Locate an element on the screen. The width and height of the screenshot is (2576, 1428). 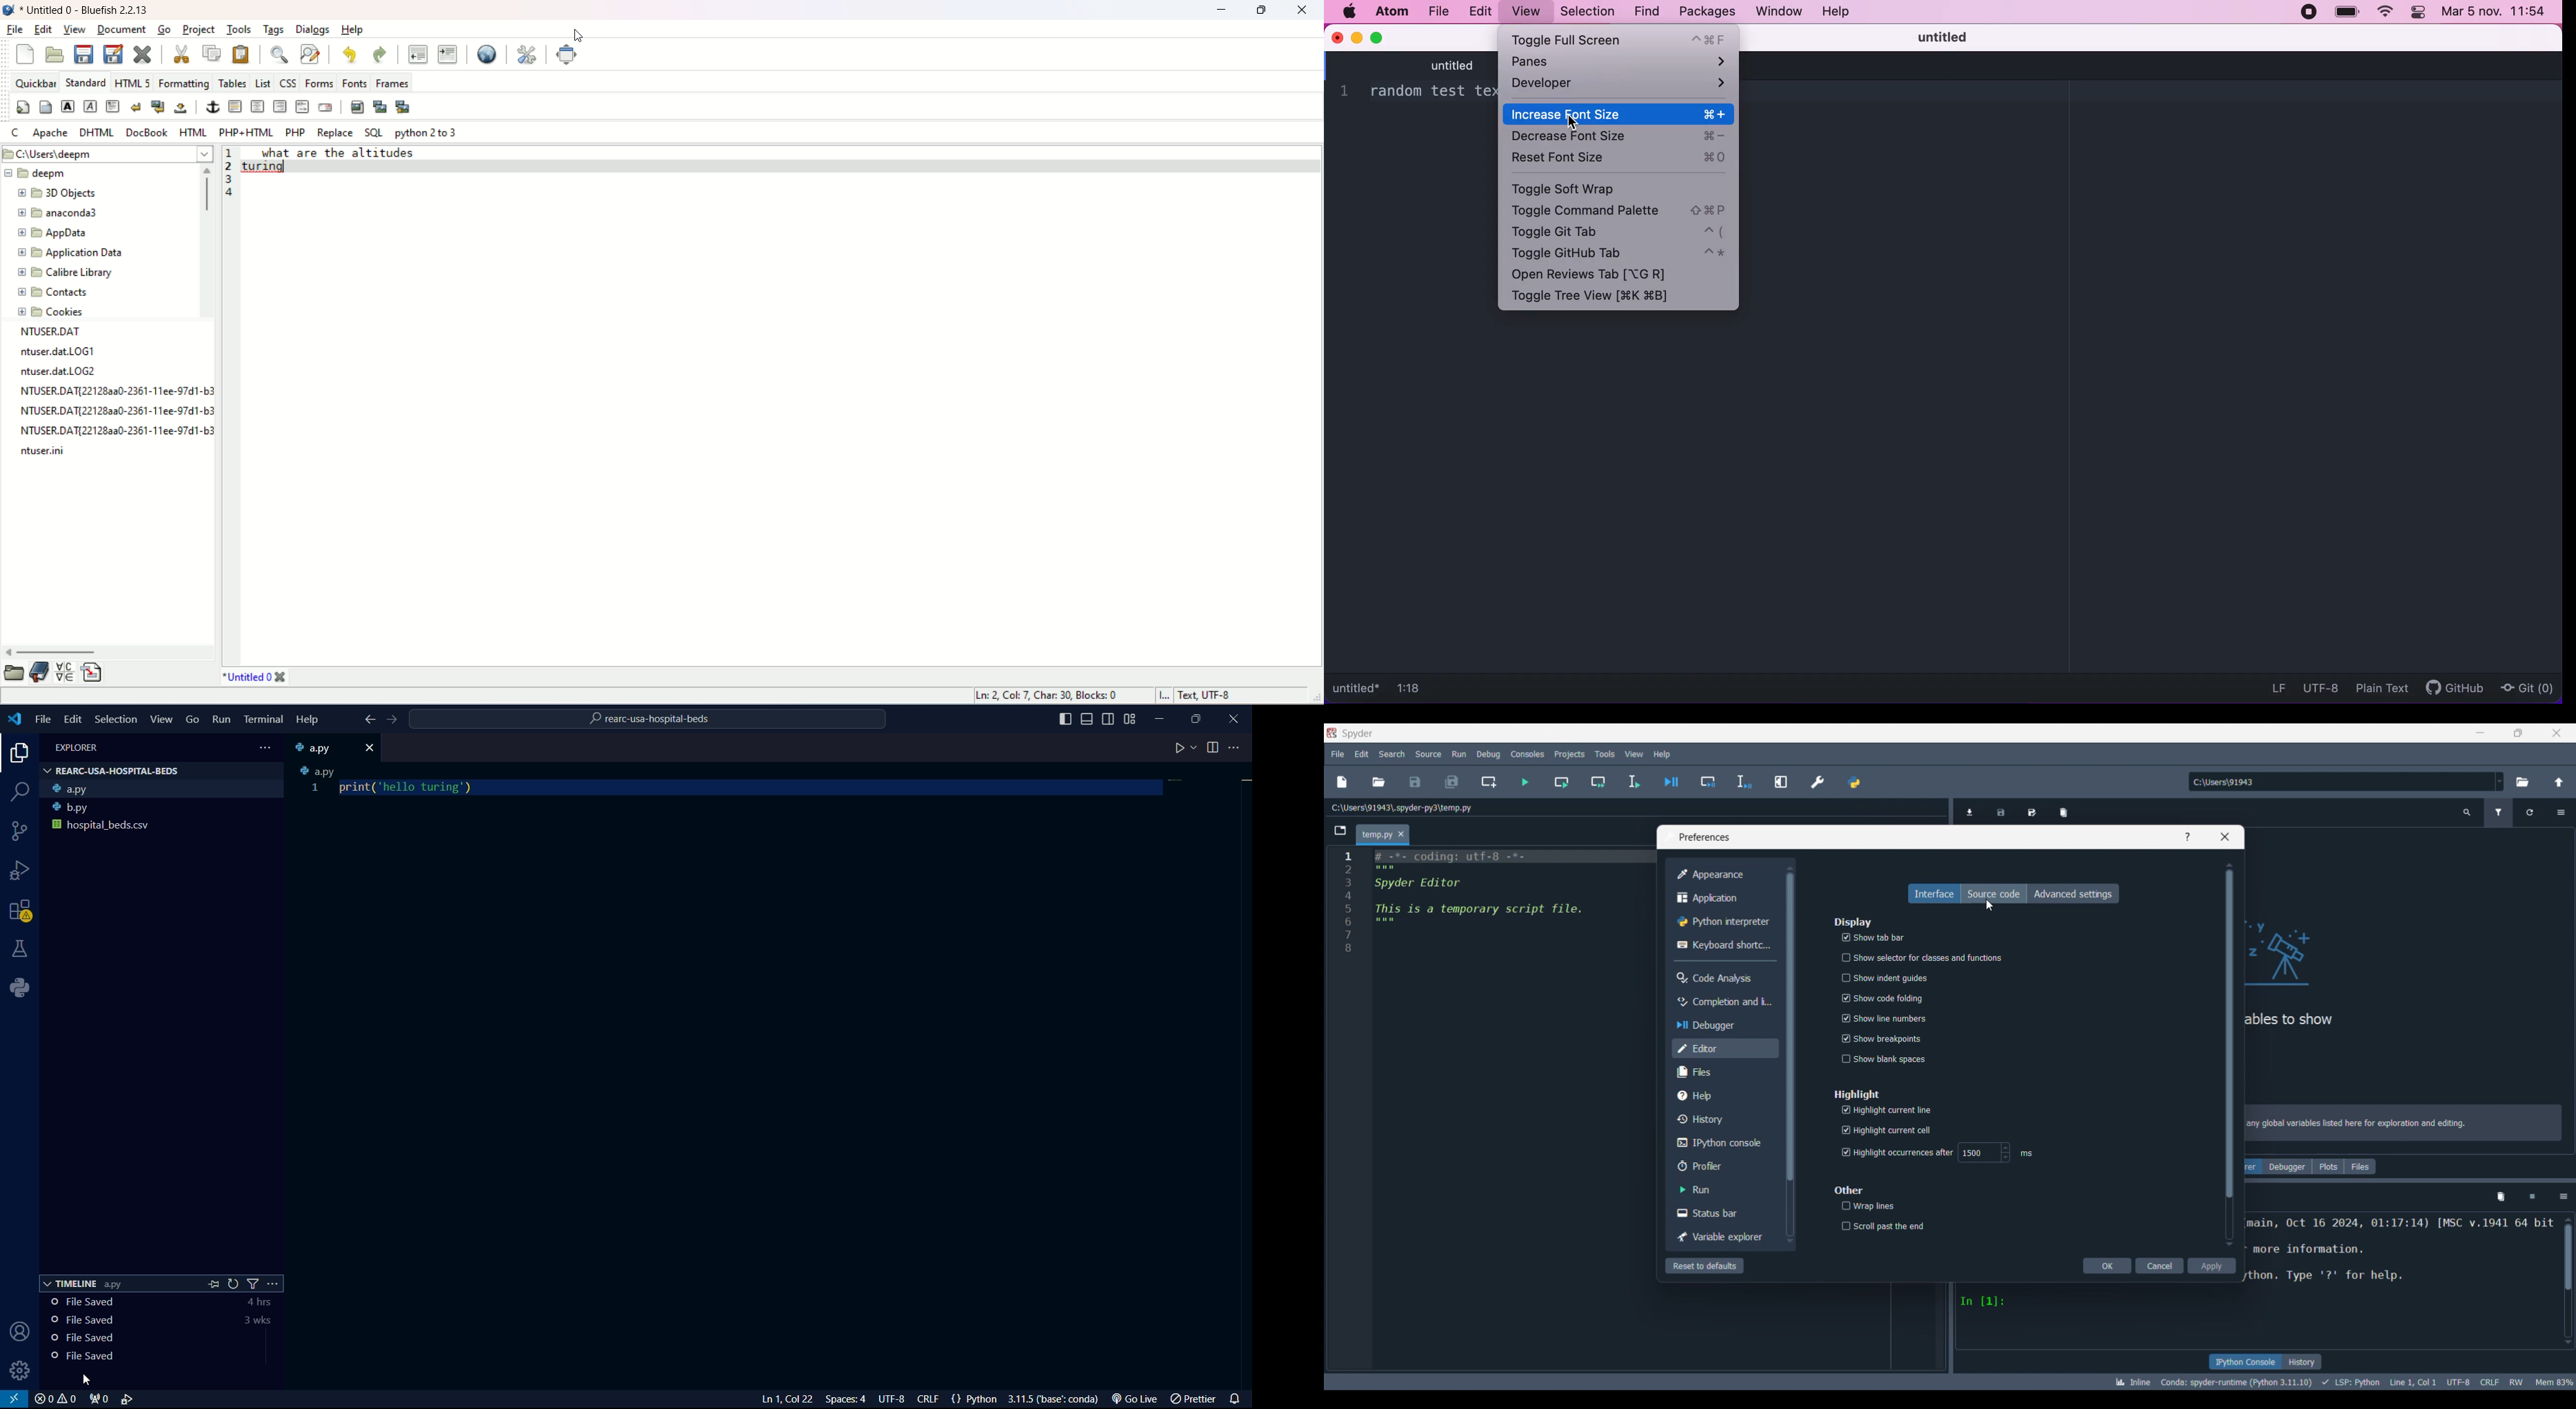
Run selection/current line is located at coordinates (1633, 782).